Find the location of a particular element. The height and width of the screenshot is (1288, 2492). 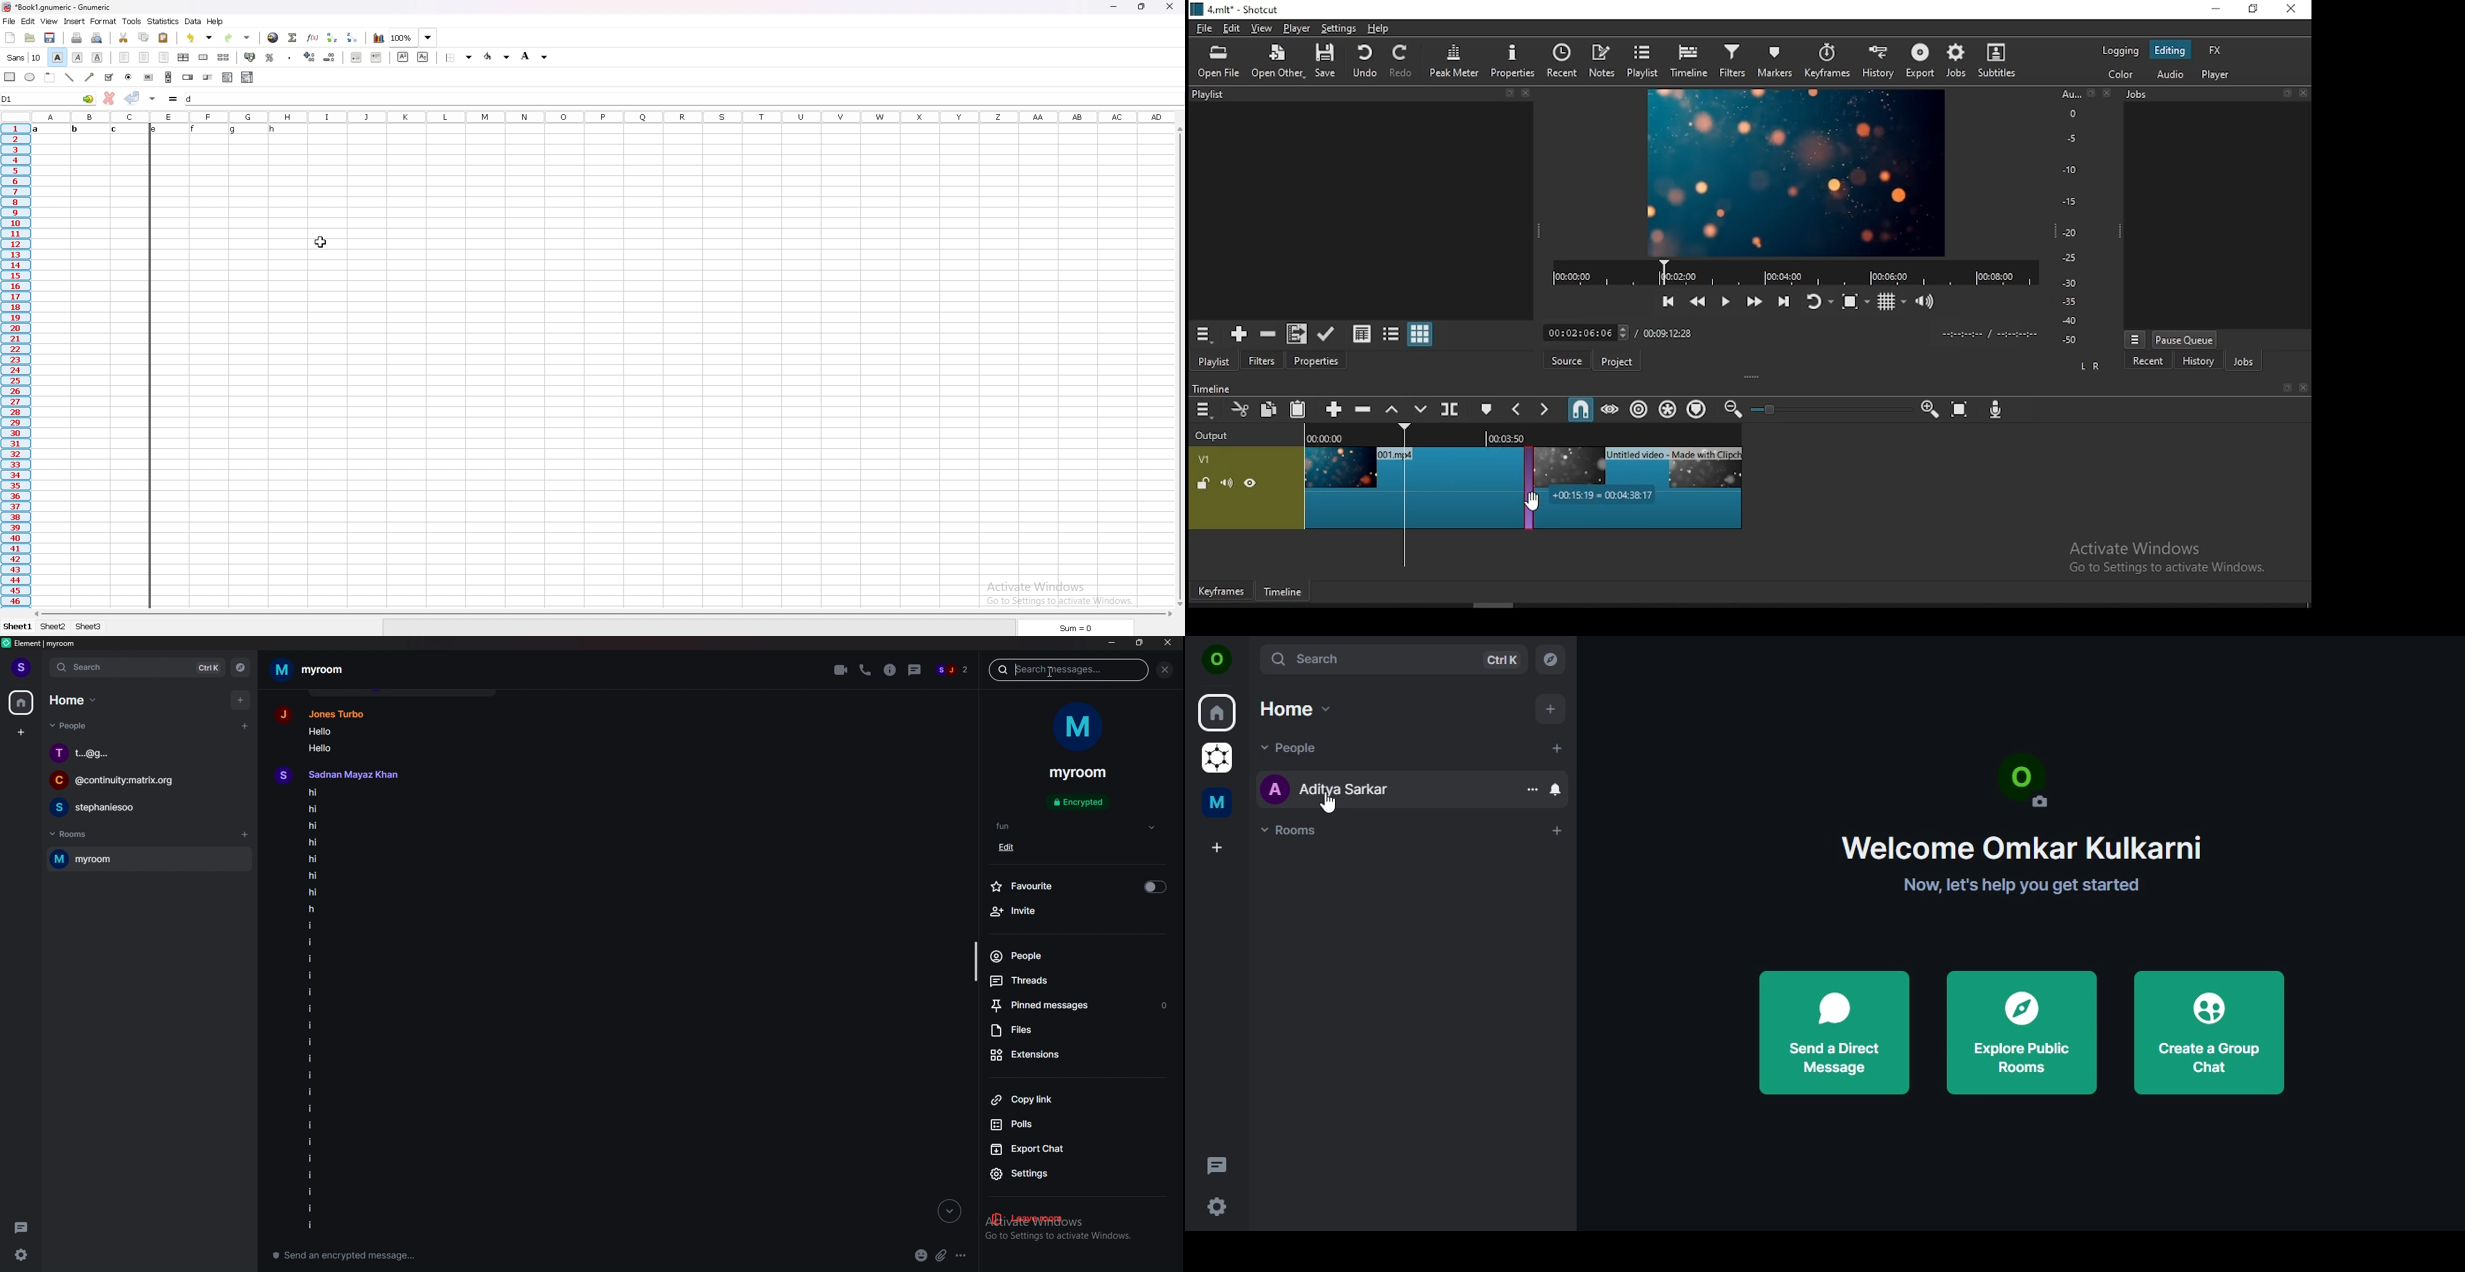

keyframes is located at coordinates (1221, 588).